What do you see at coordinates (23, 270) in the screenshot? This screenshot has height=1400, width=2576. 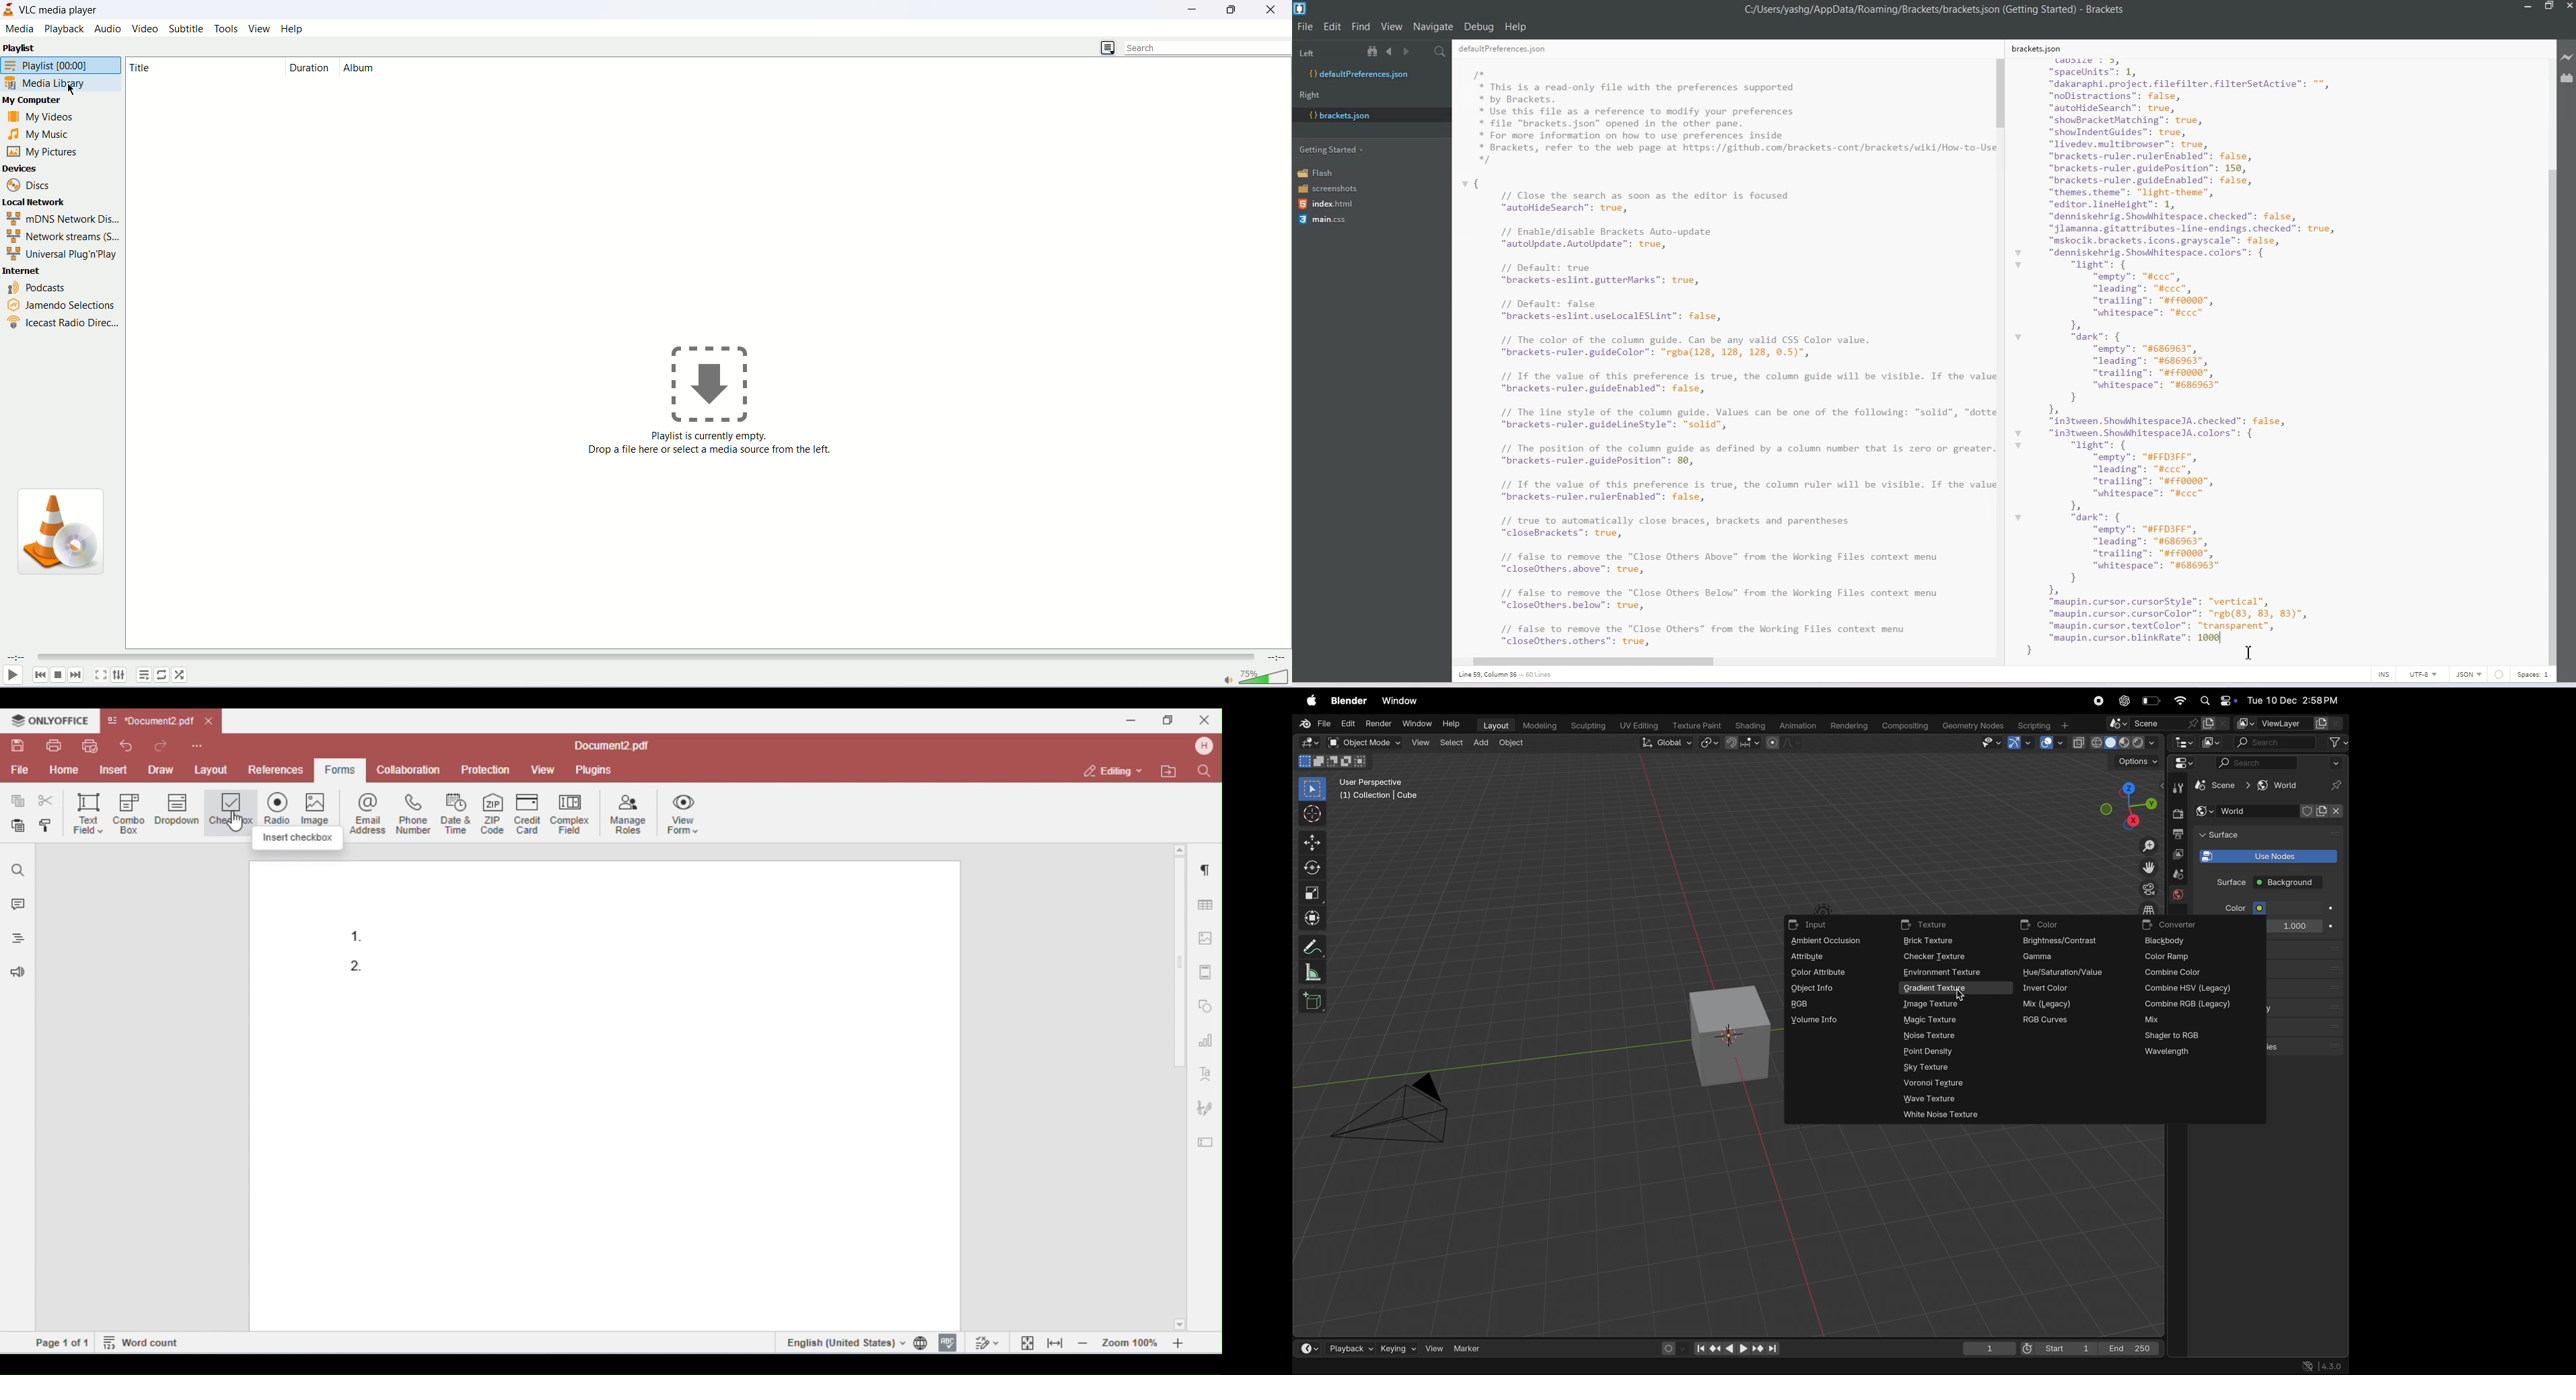 I see `internet` at bounding box center [23, 270].